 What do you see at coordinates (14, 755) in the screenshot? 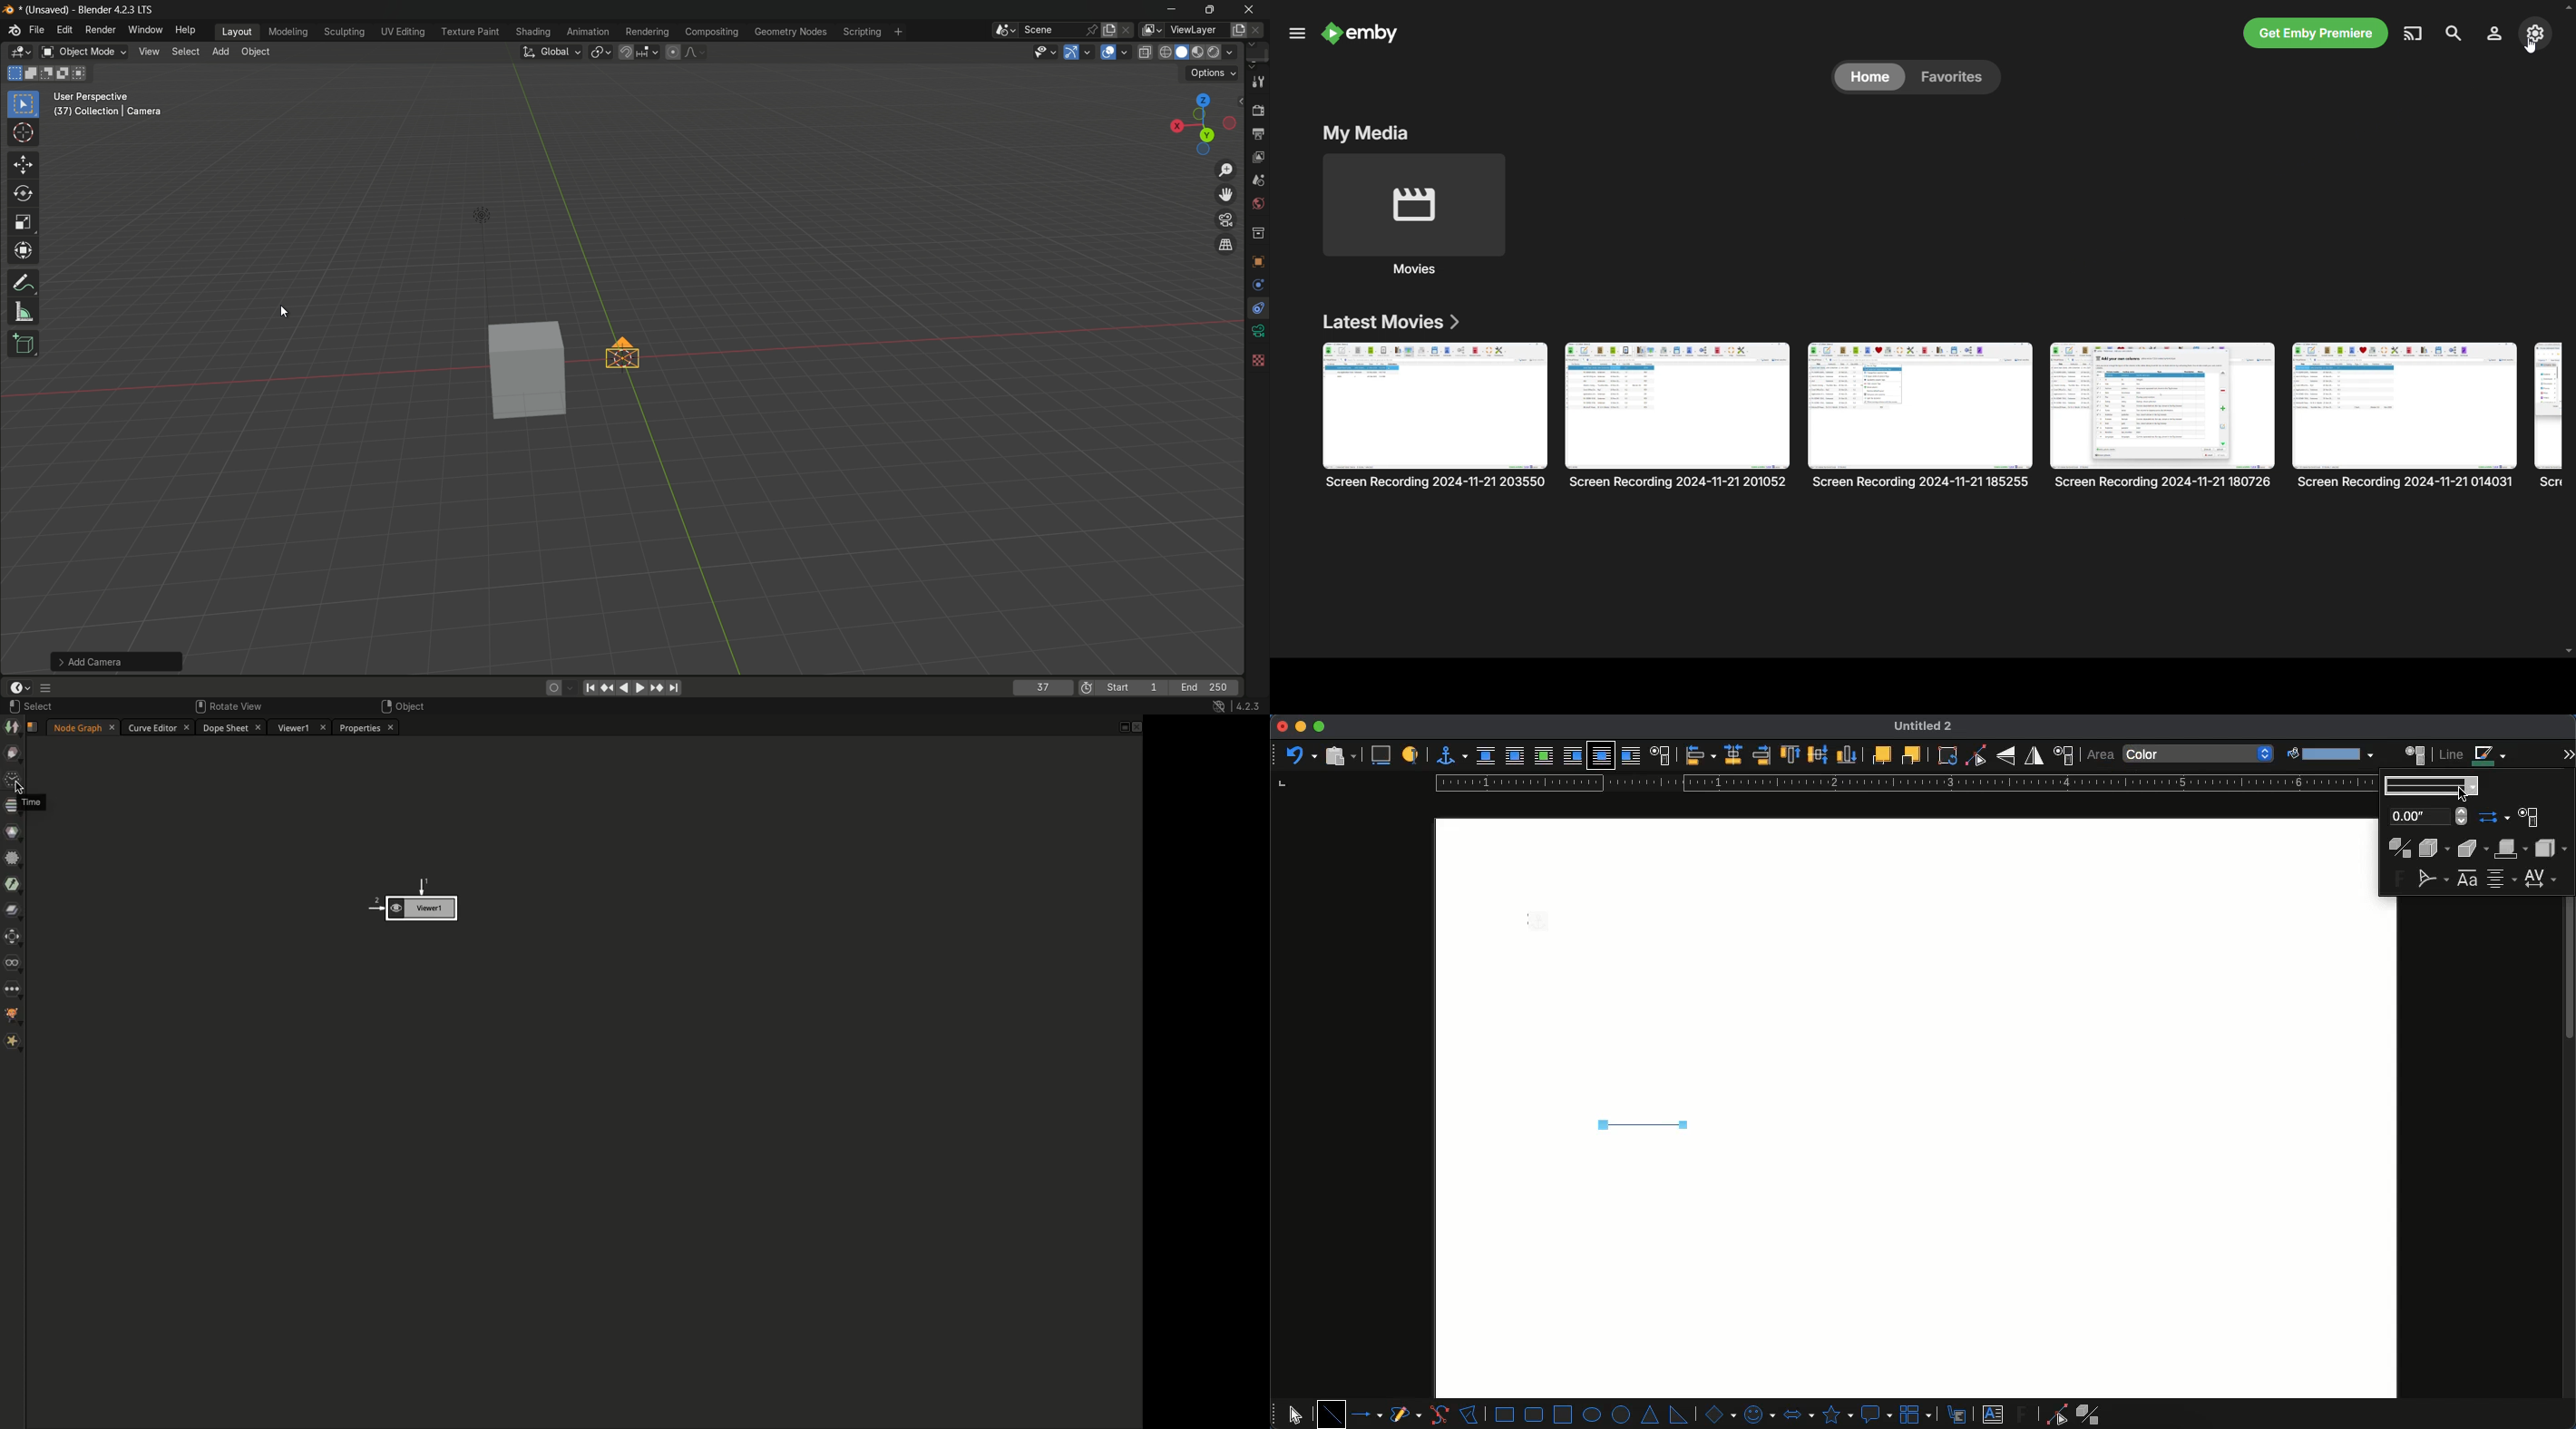
I see `Draw` at bounding box center [14, 755].